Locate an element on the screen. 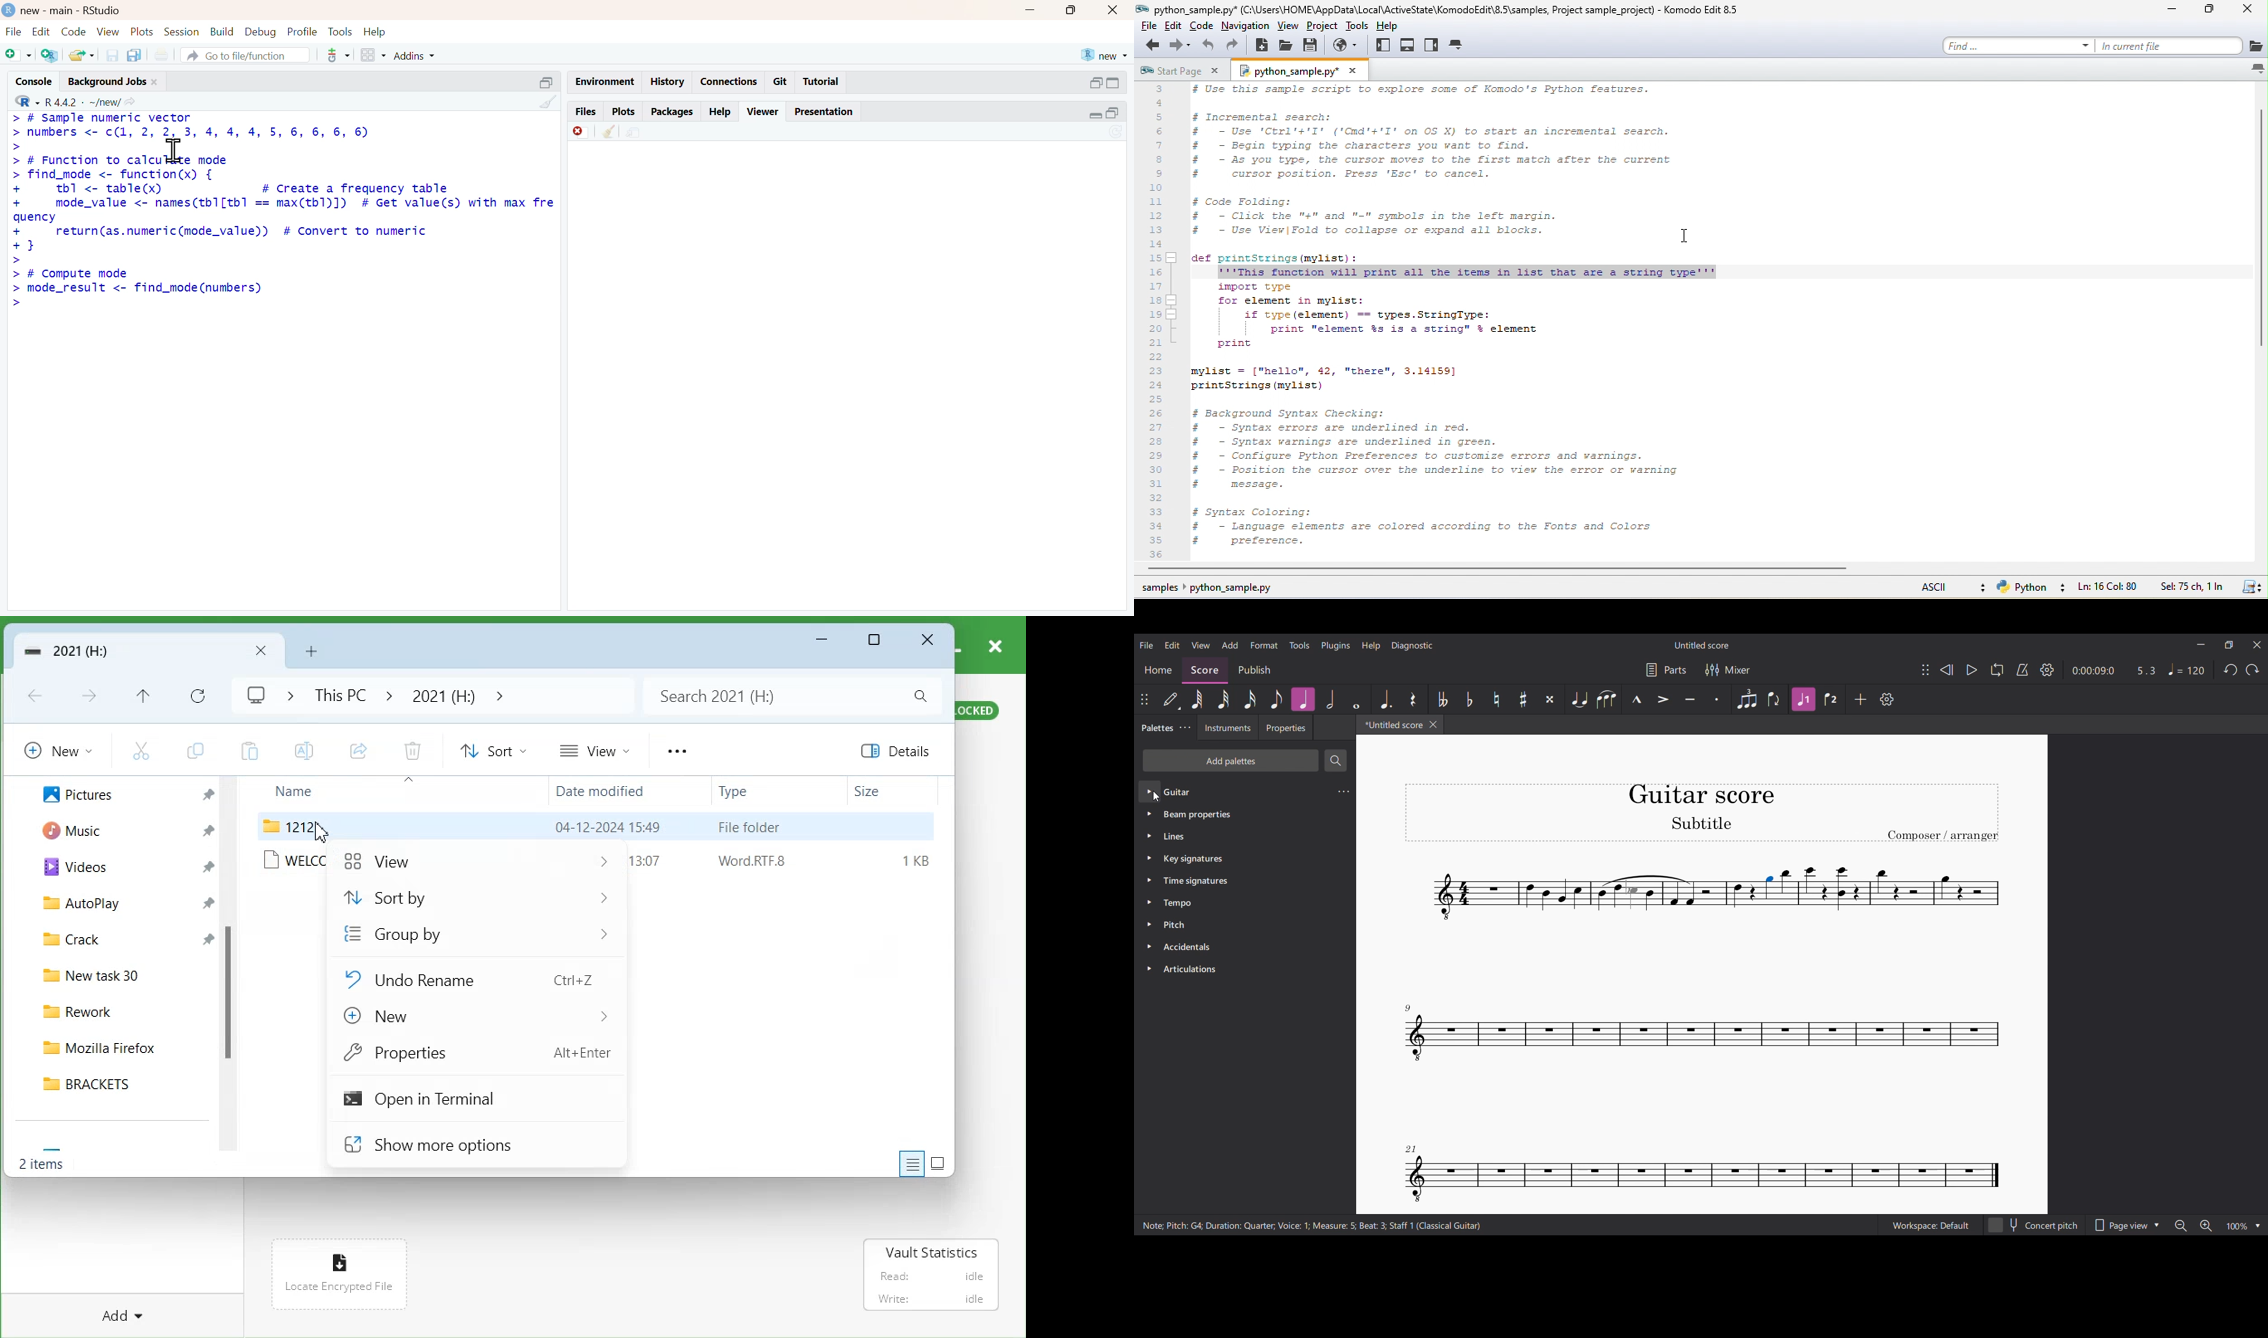  Change position is located at coordinates (1925, 670).